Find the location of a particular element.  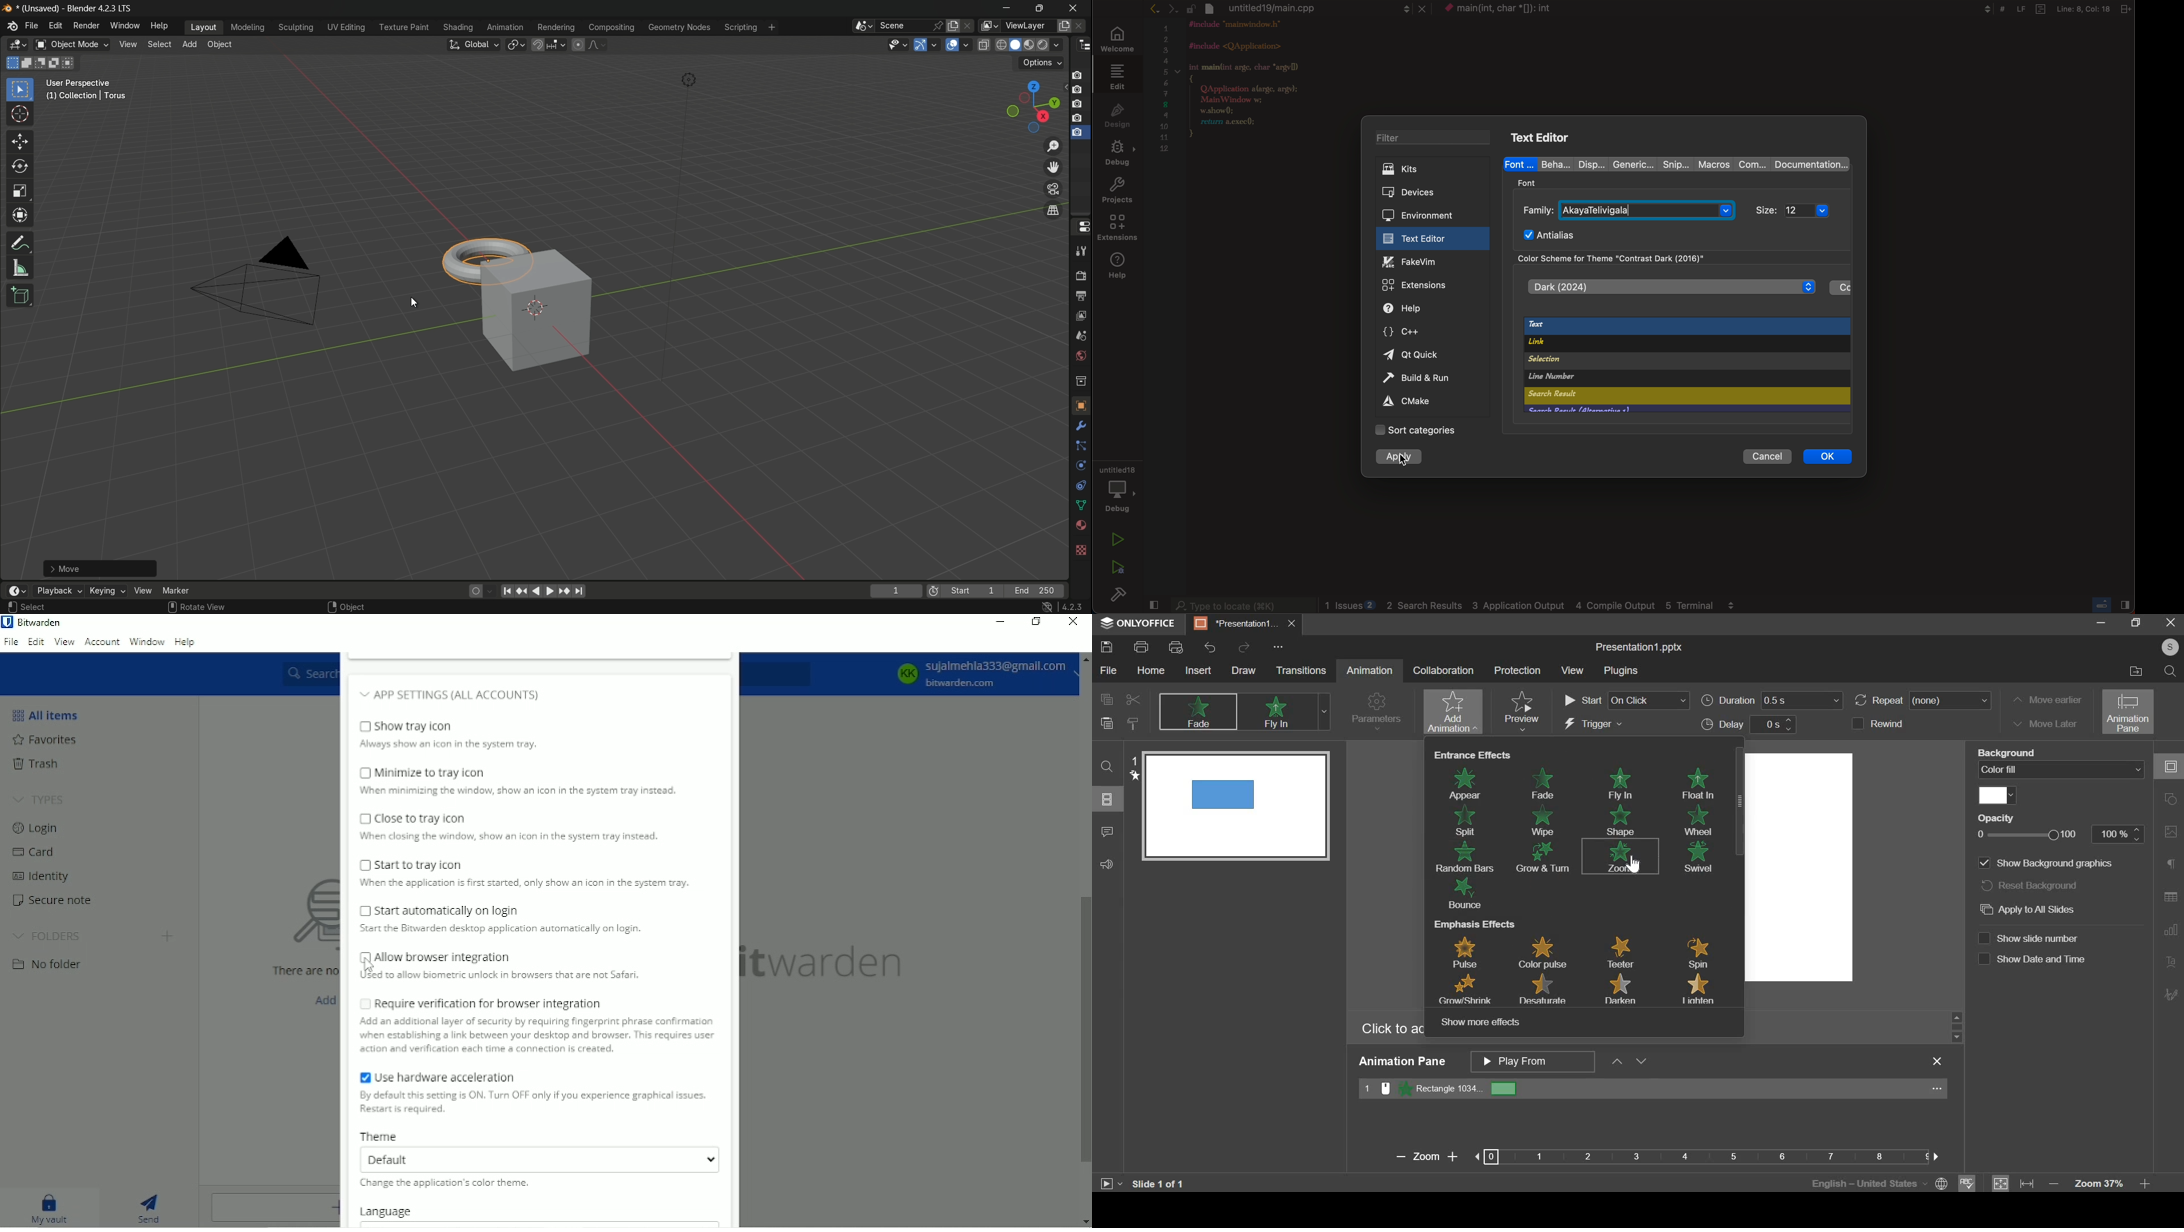

desaturate is located at coordinates (1544, 988).